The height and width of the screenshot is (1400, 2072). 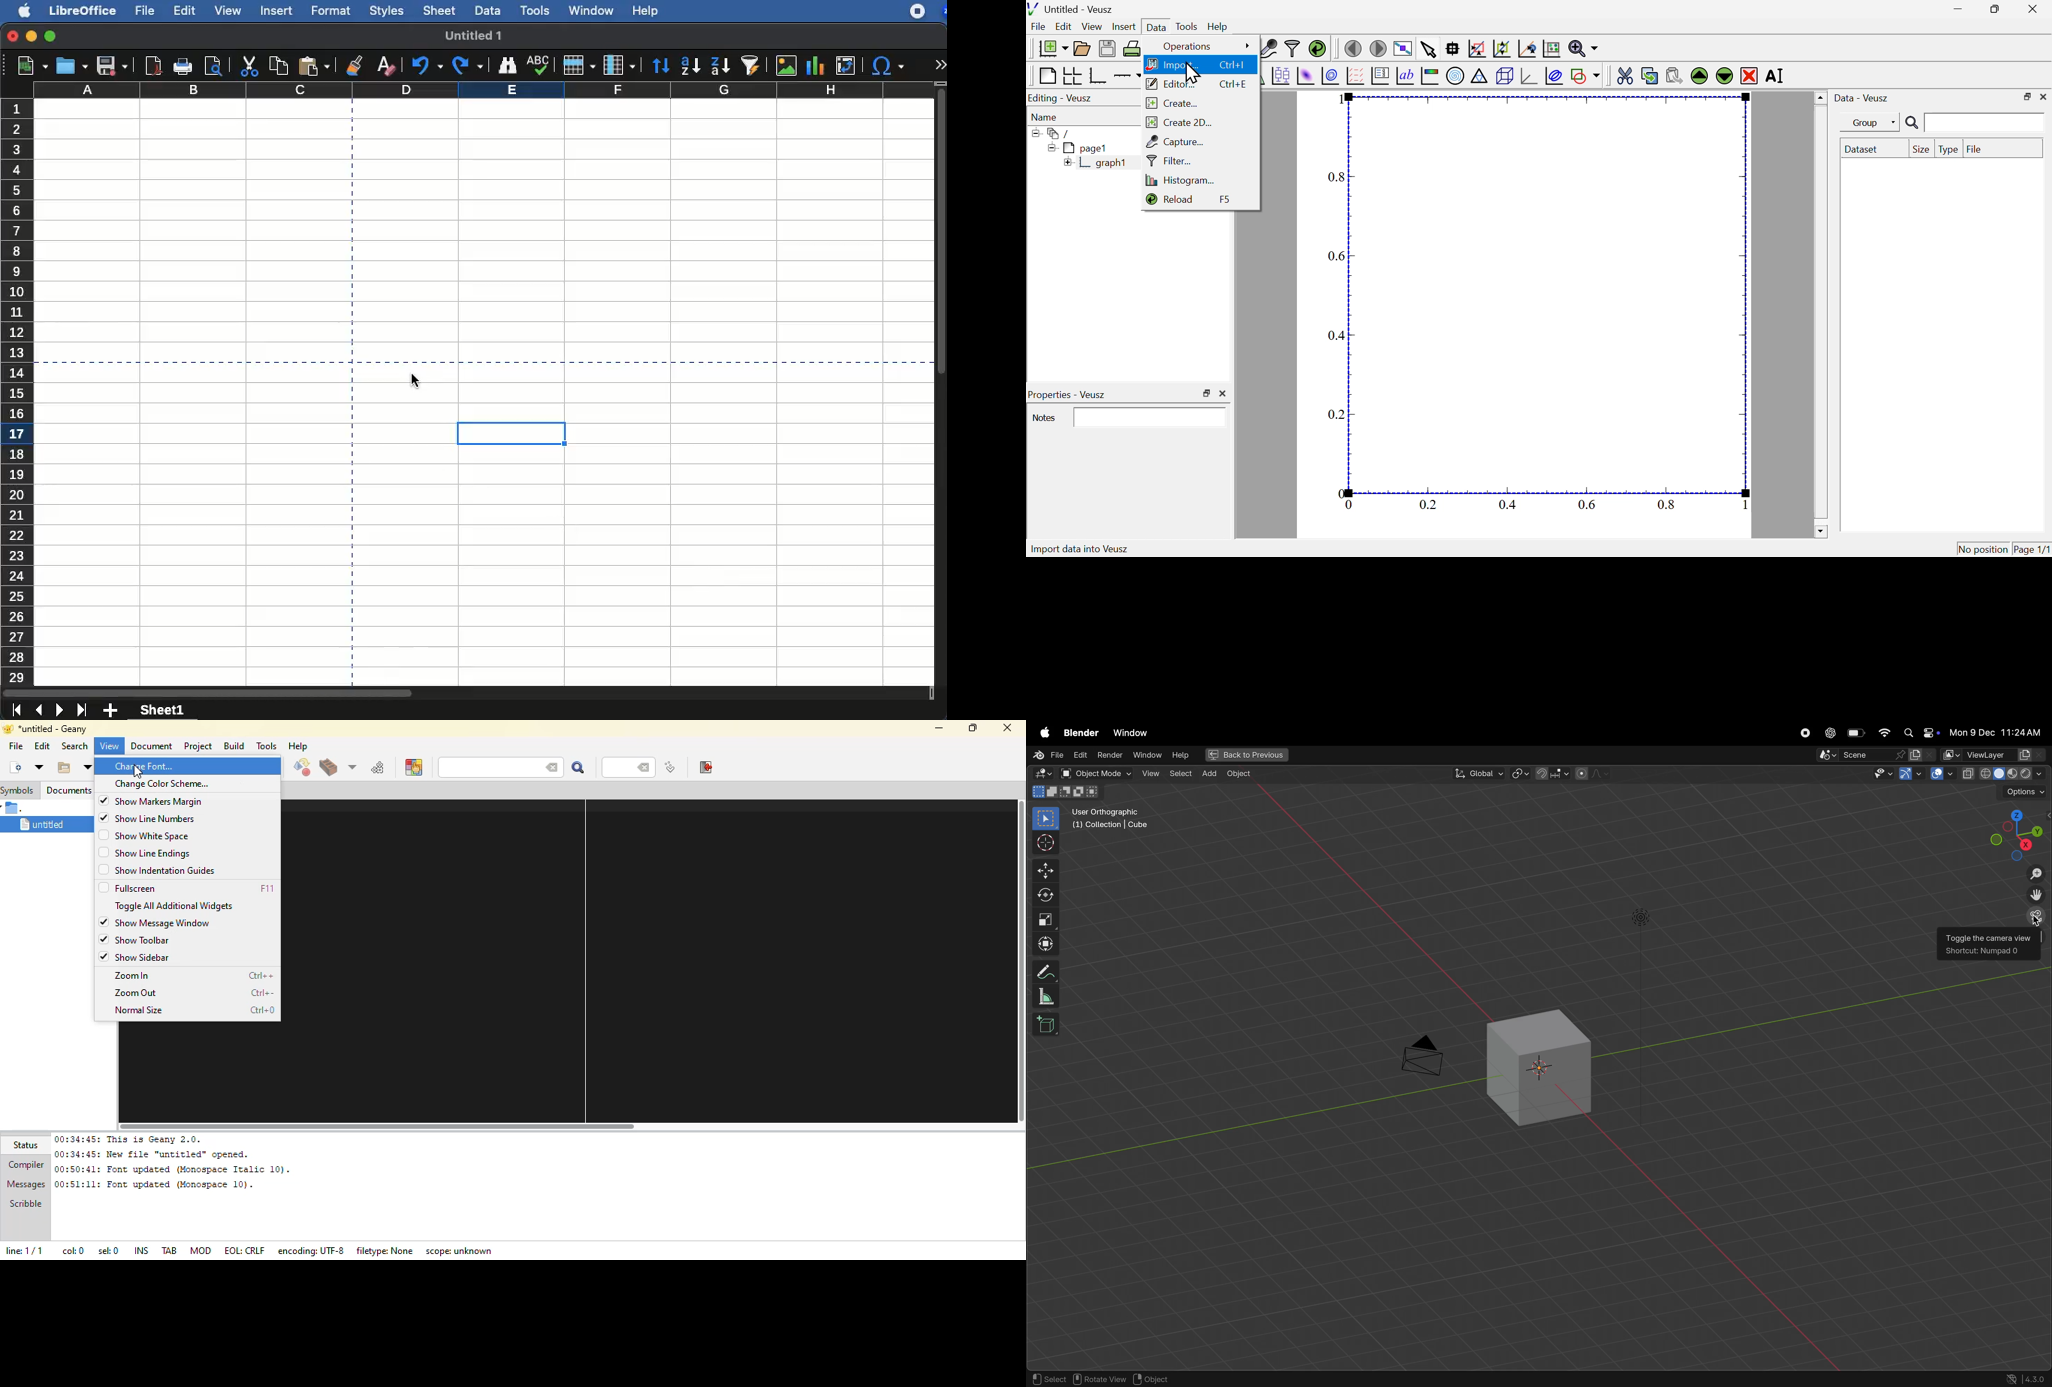 I want to click on 0.6, so click(x=1335, y=256).